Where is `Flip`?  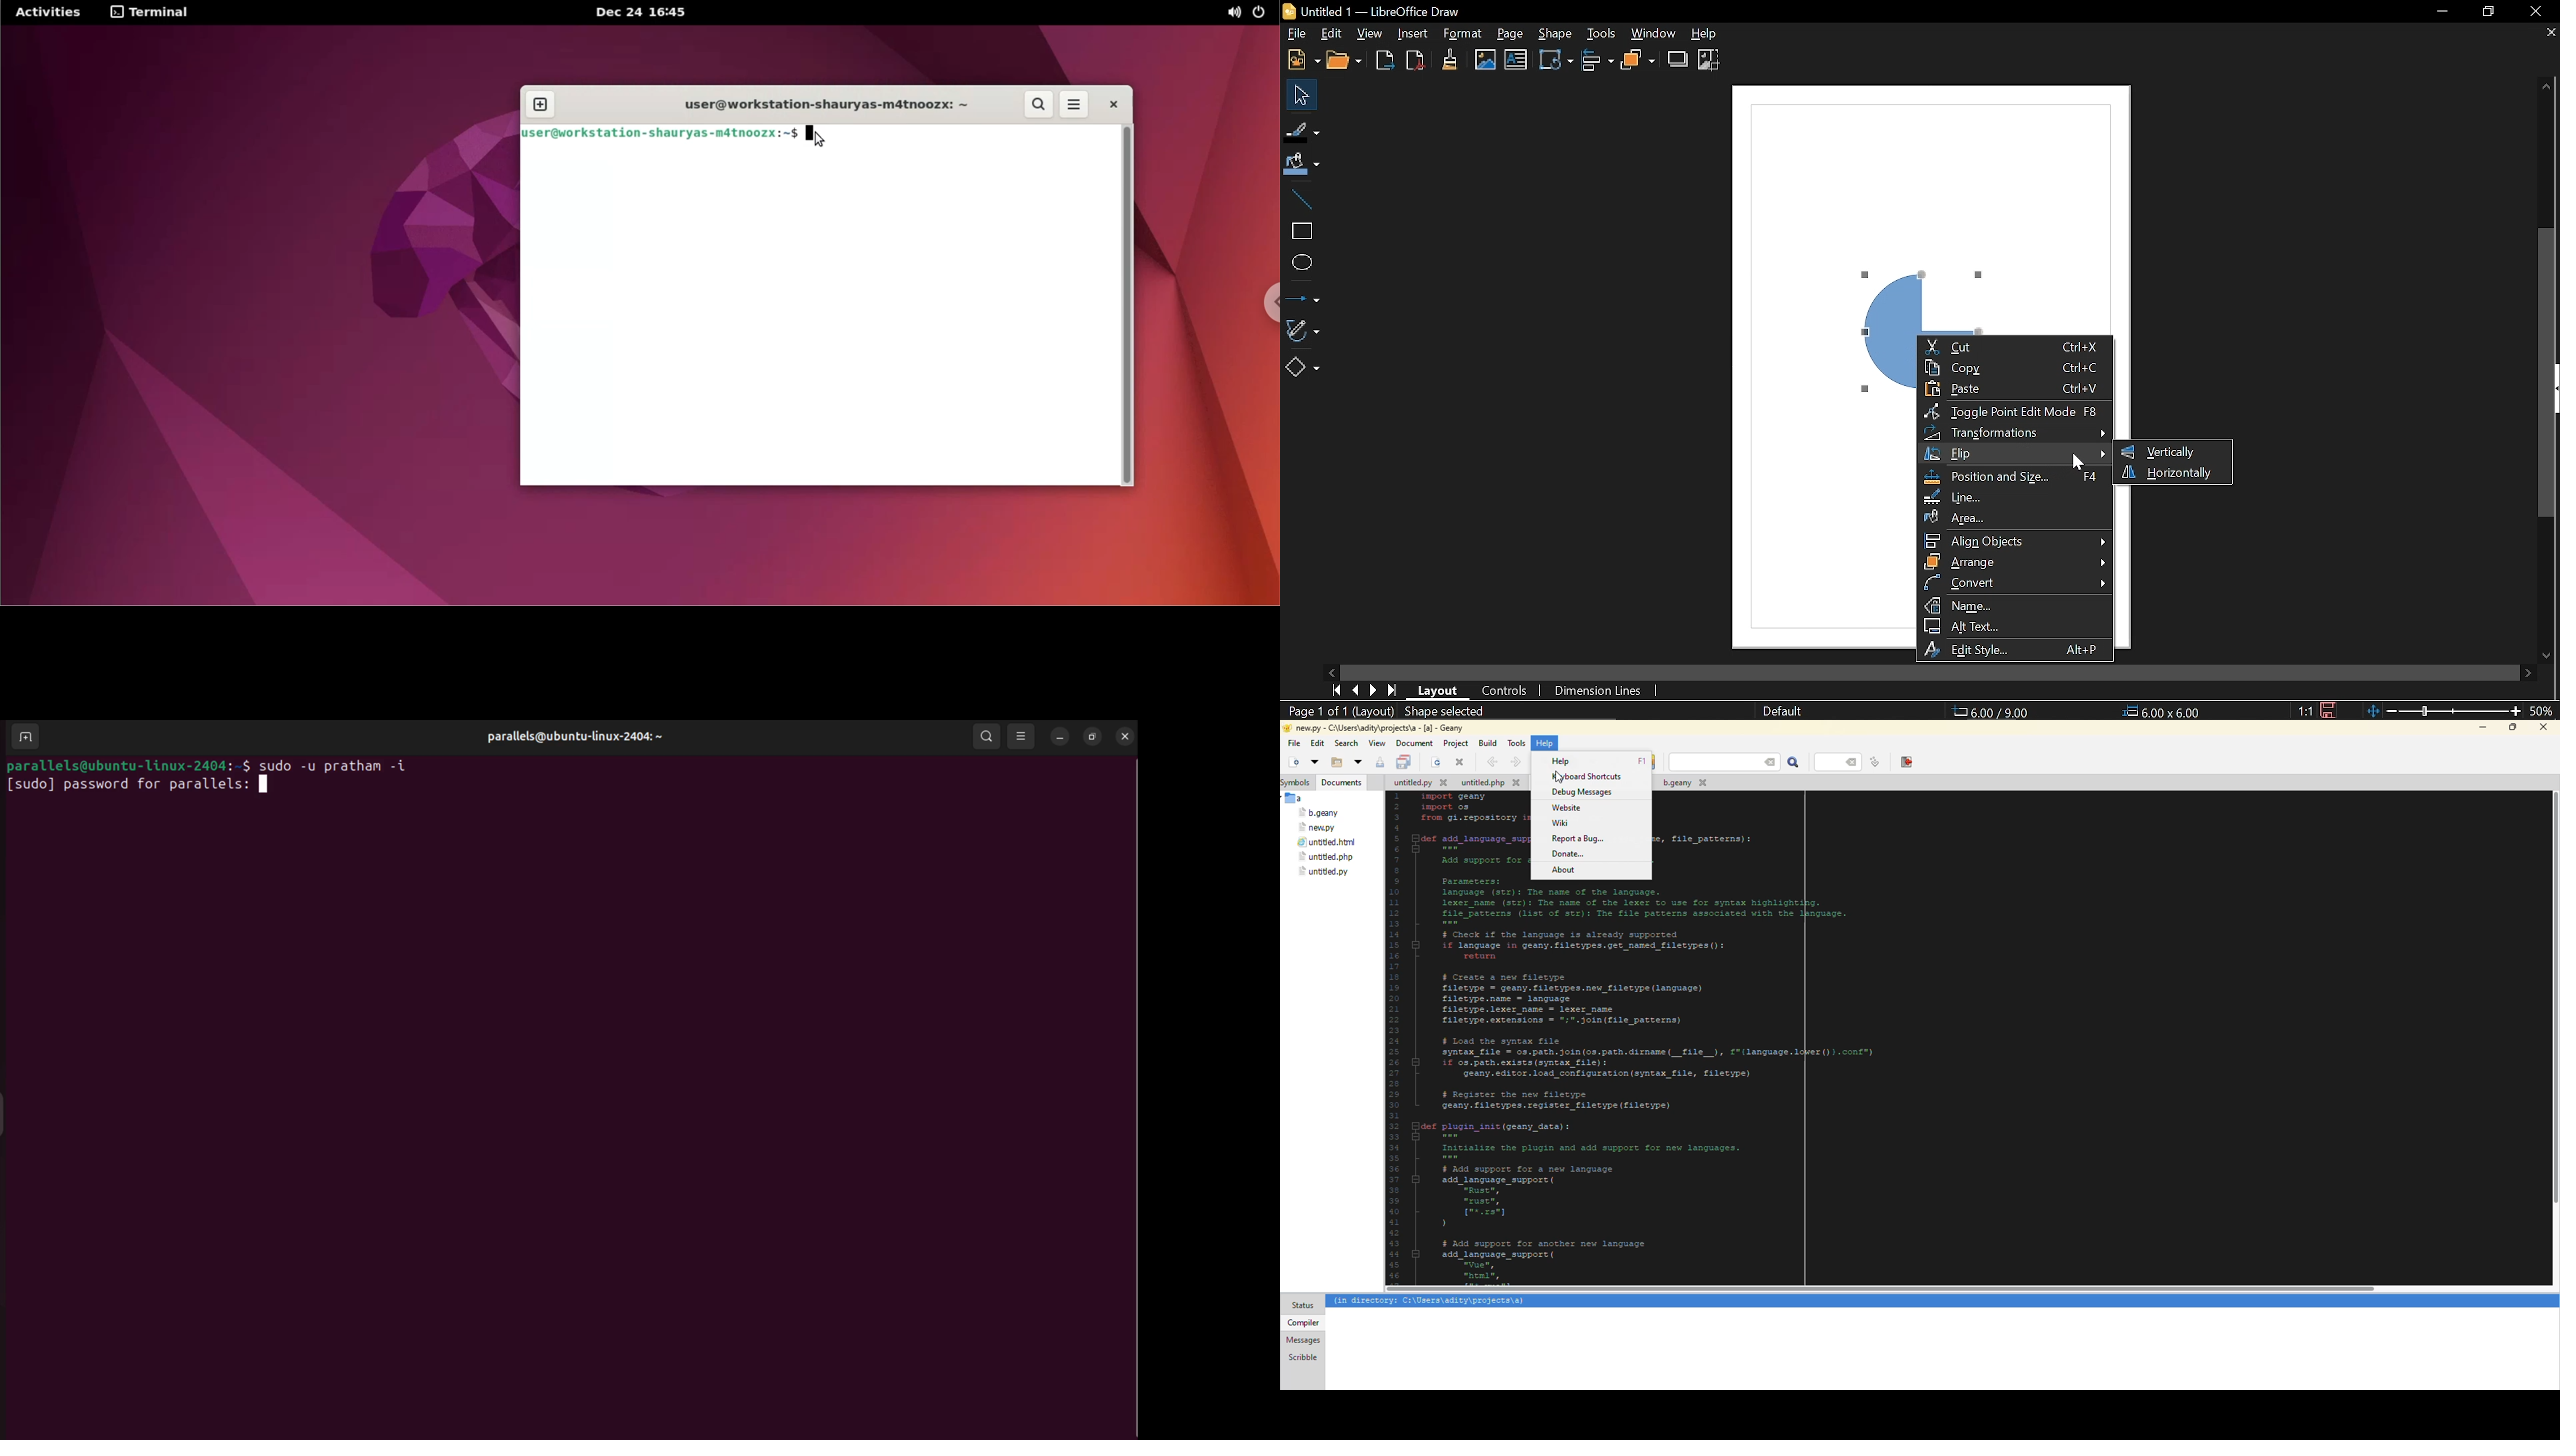 Flip is located at coordinates (2018, 454).